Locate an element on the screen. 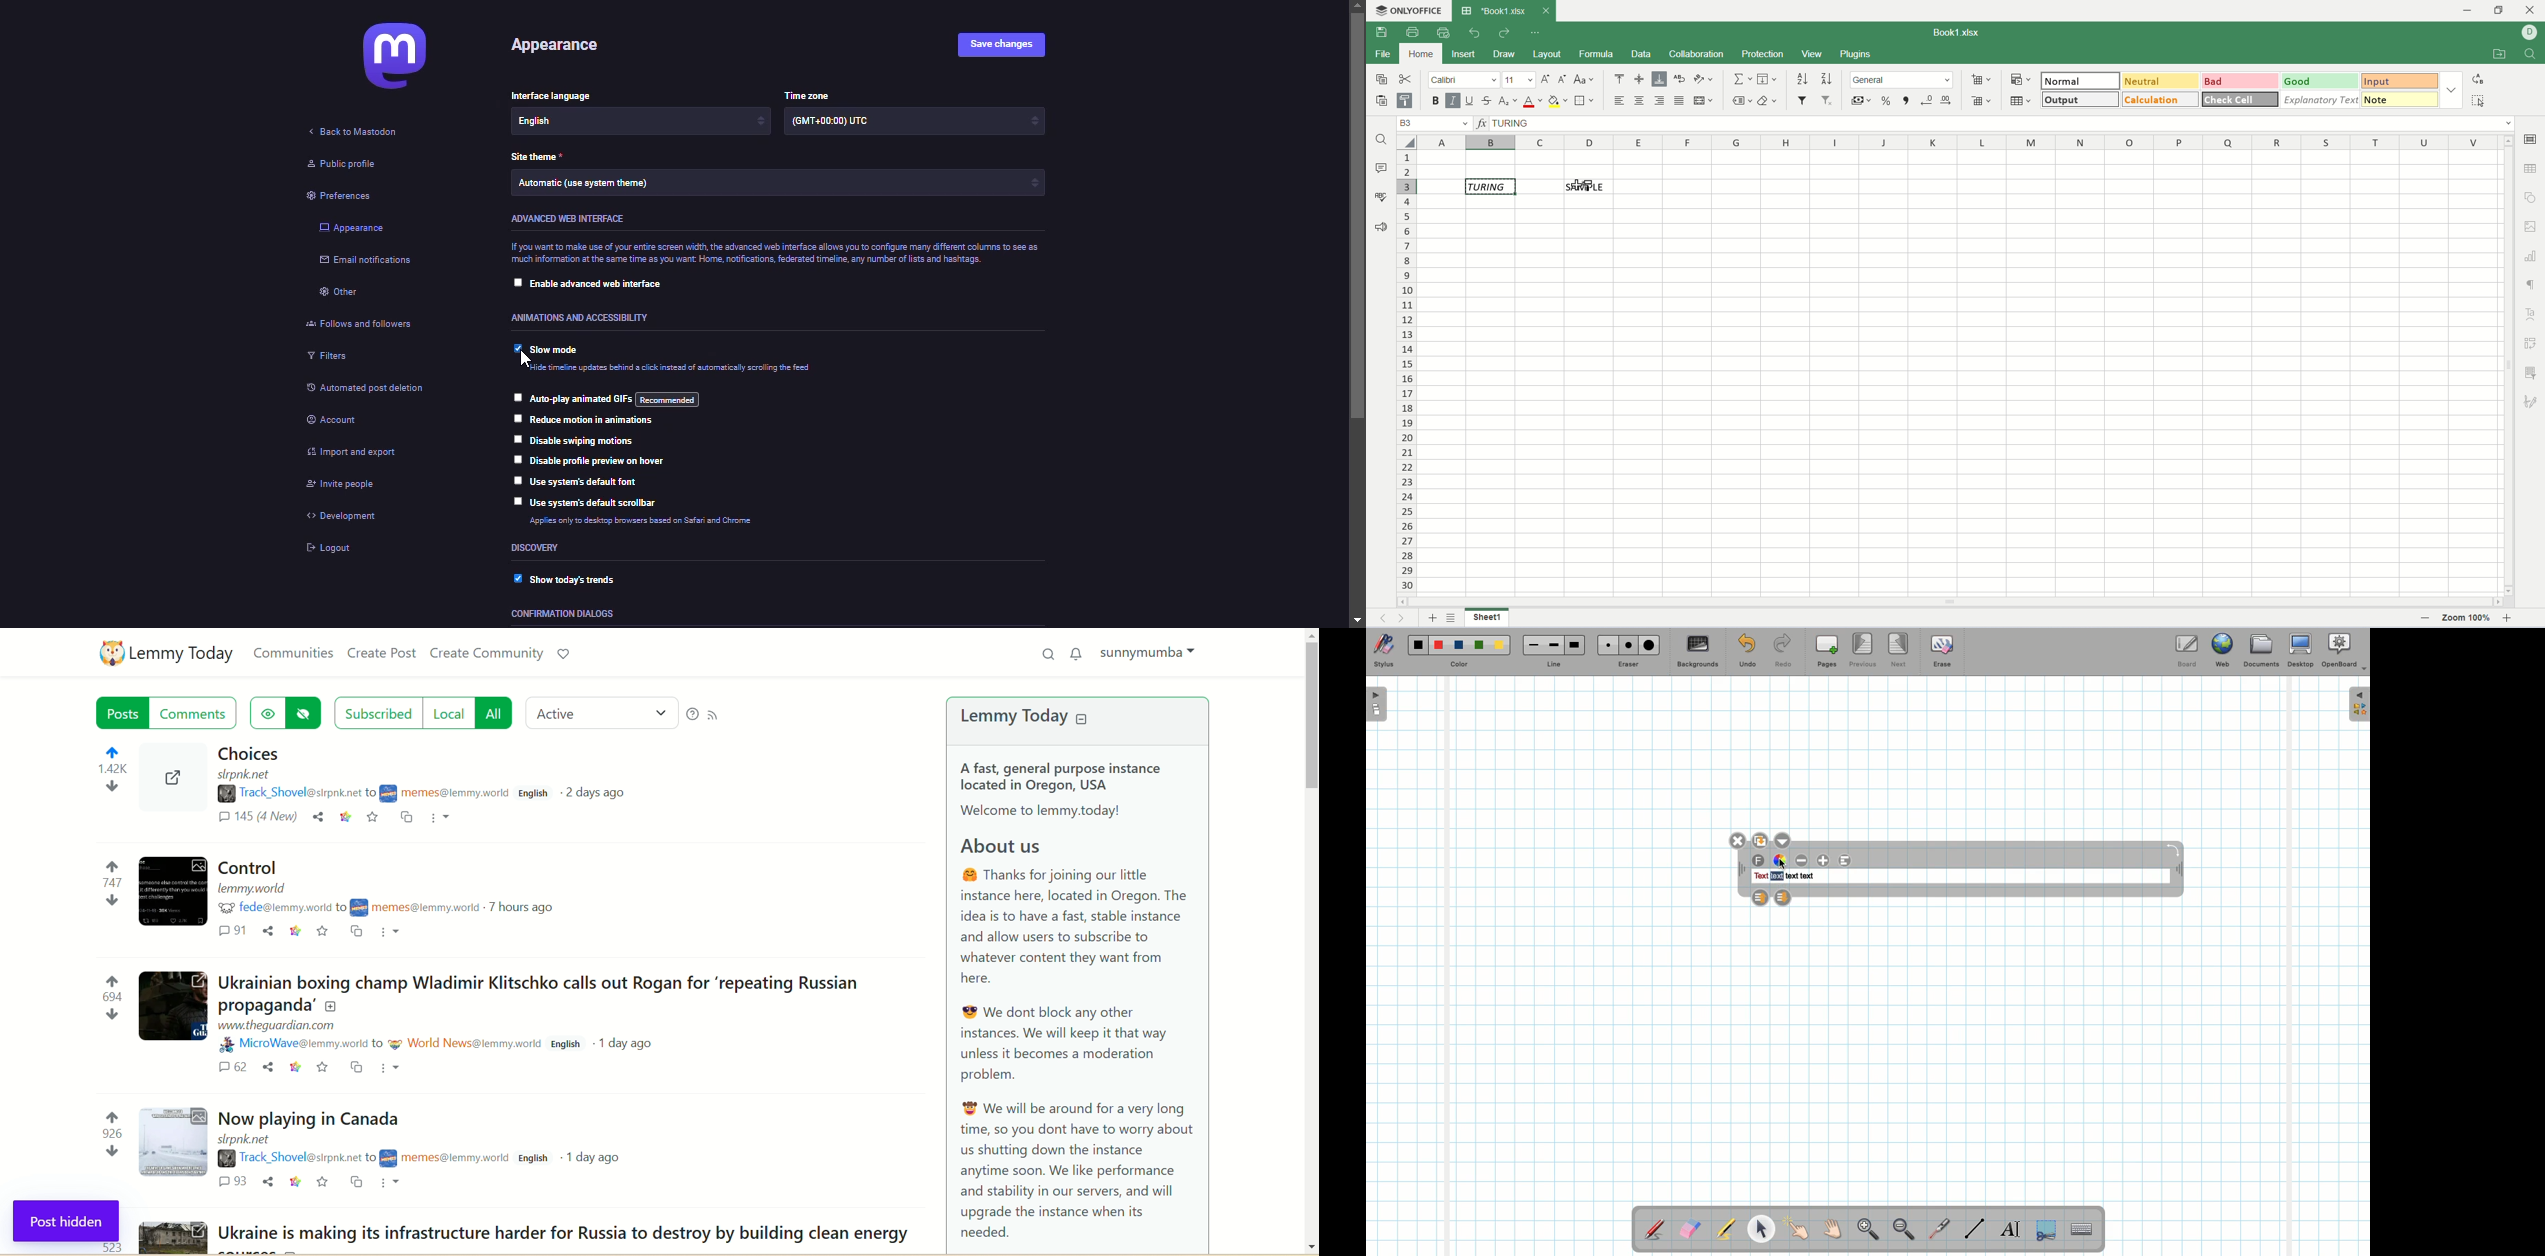 This screenshot has width=2548, height=1260. formula is located at coordinates (1598, 55).